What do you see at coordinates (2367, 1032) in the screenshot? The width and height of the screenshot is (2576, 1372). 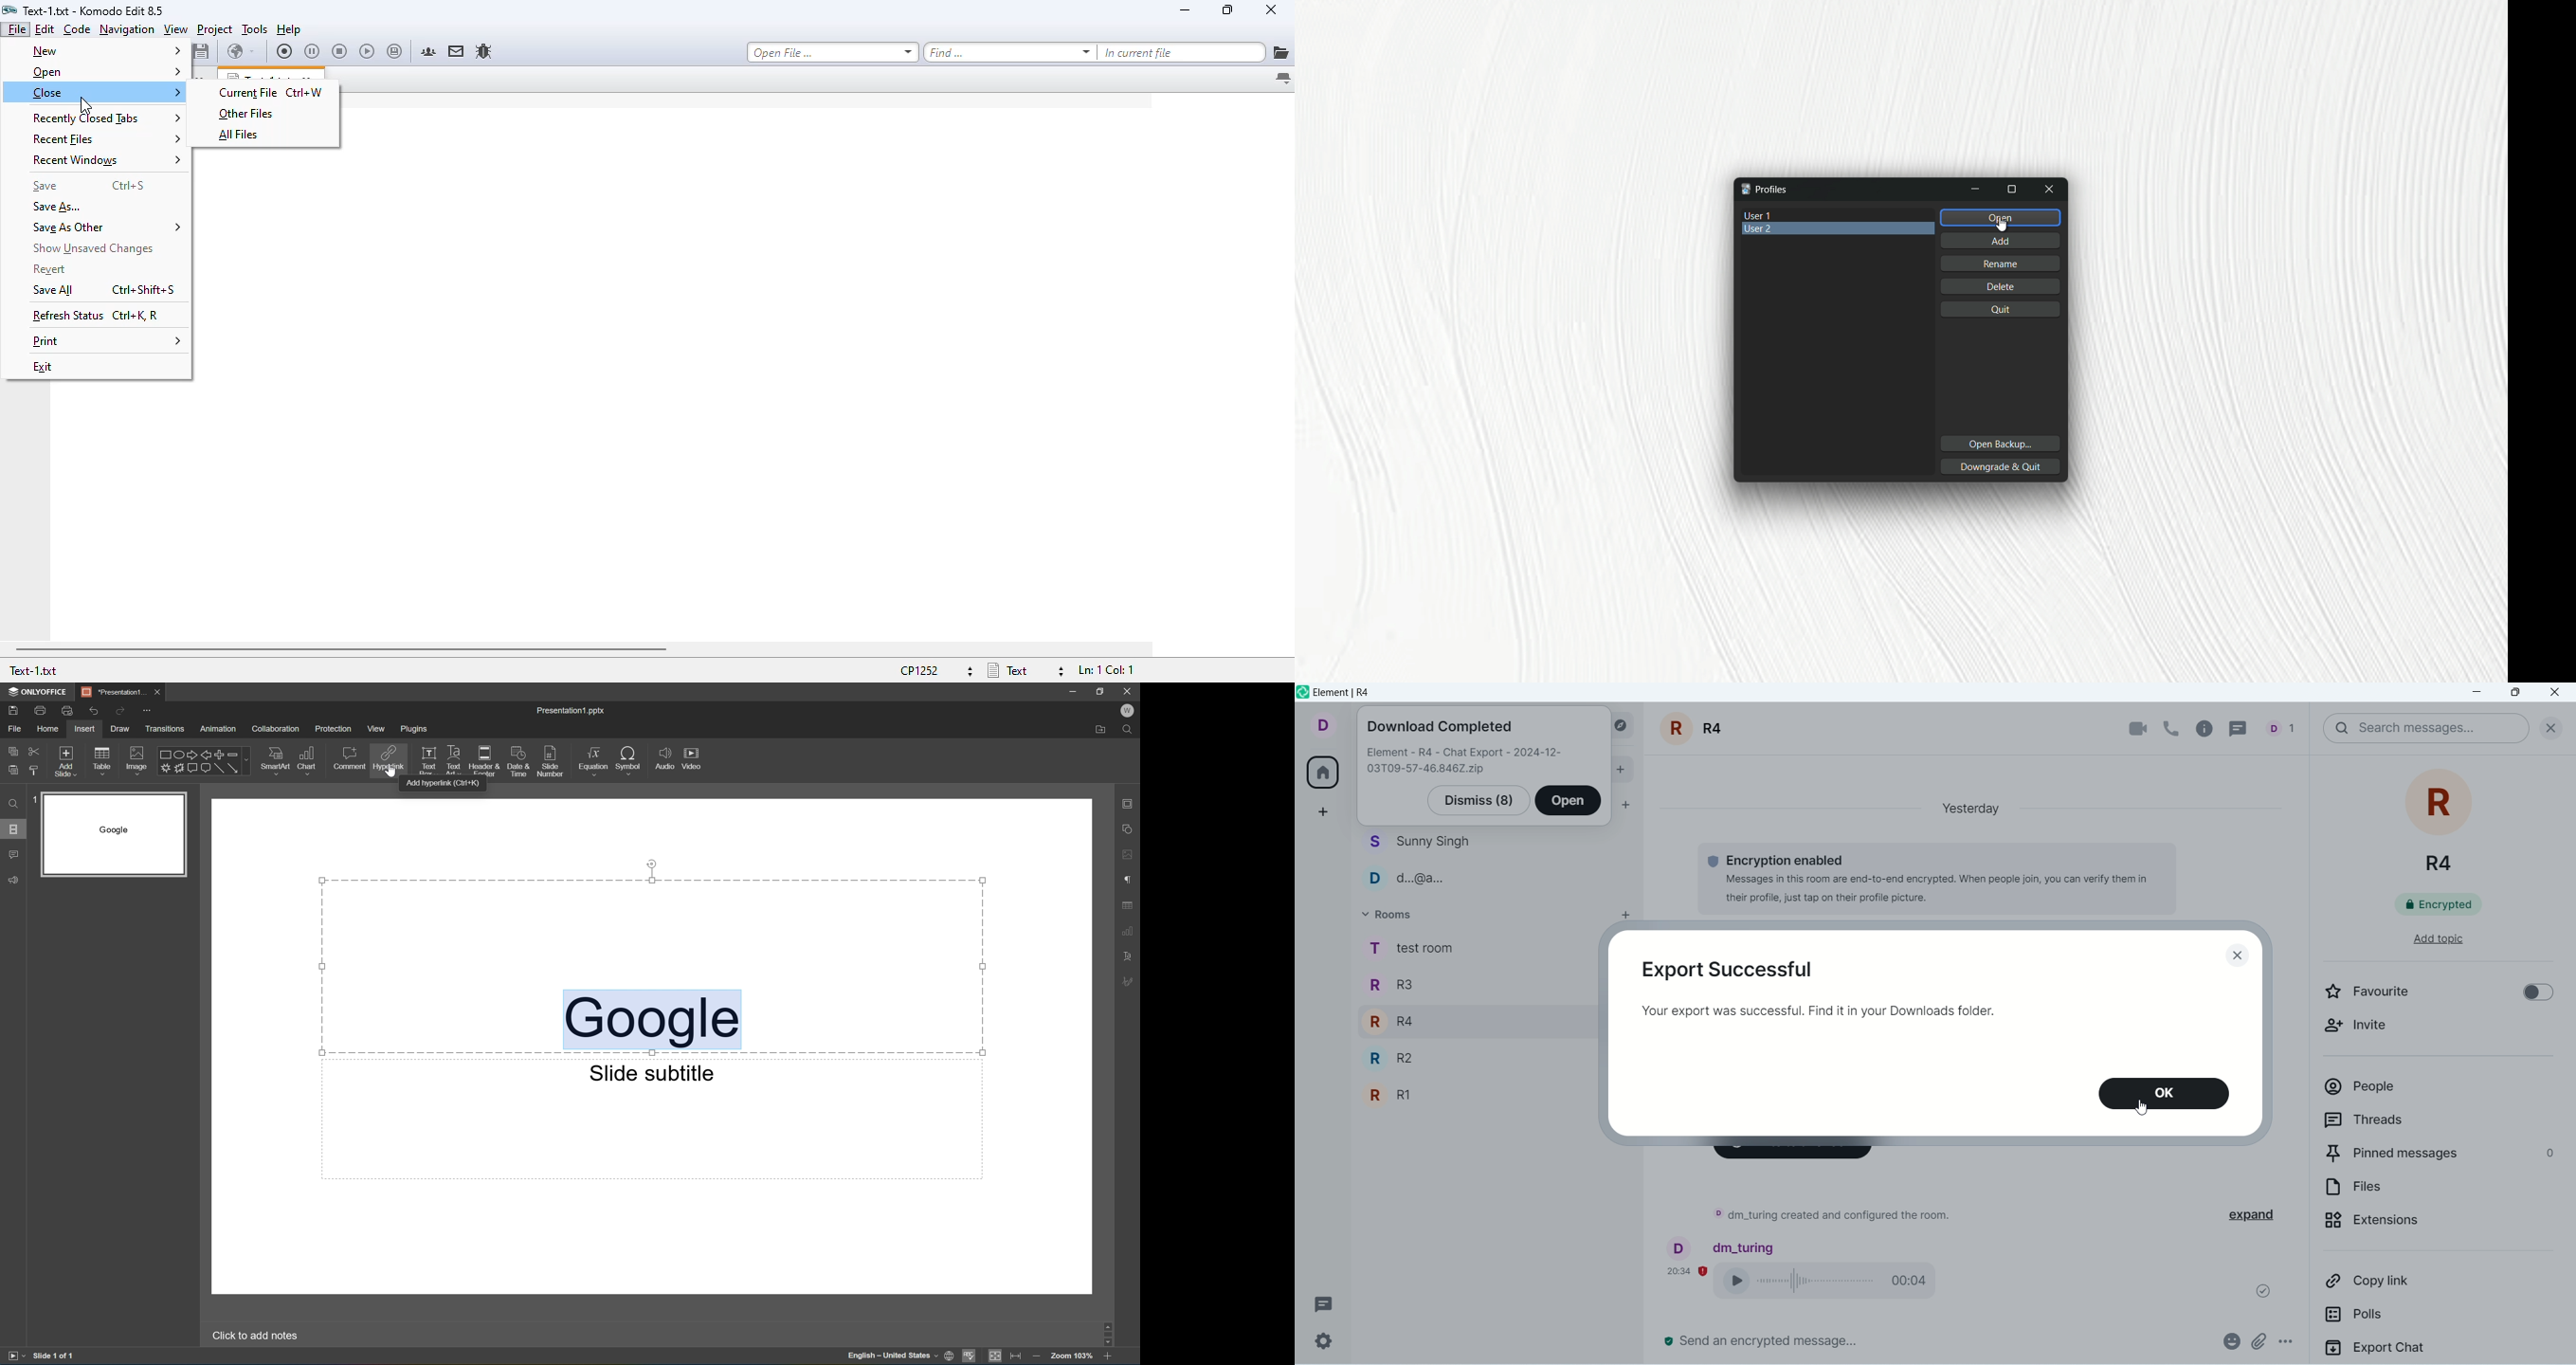 I see `invite` at bounding box center [2367, 1032].